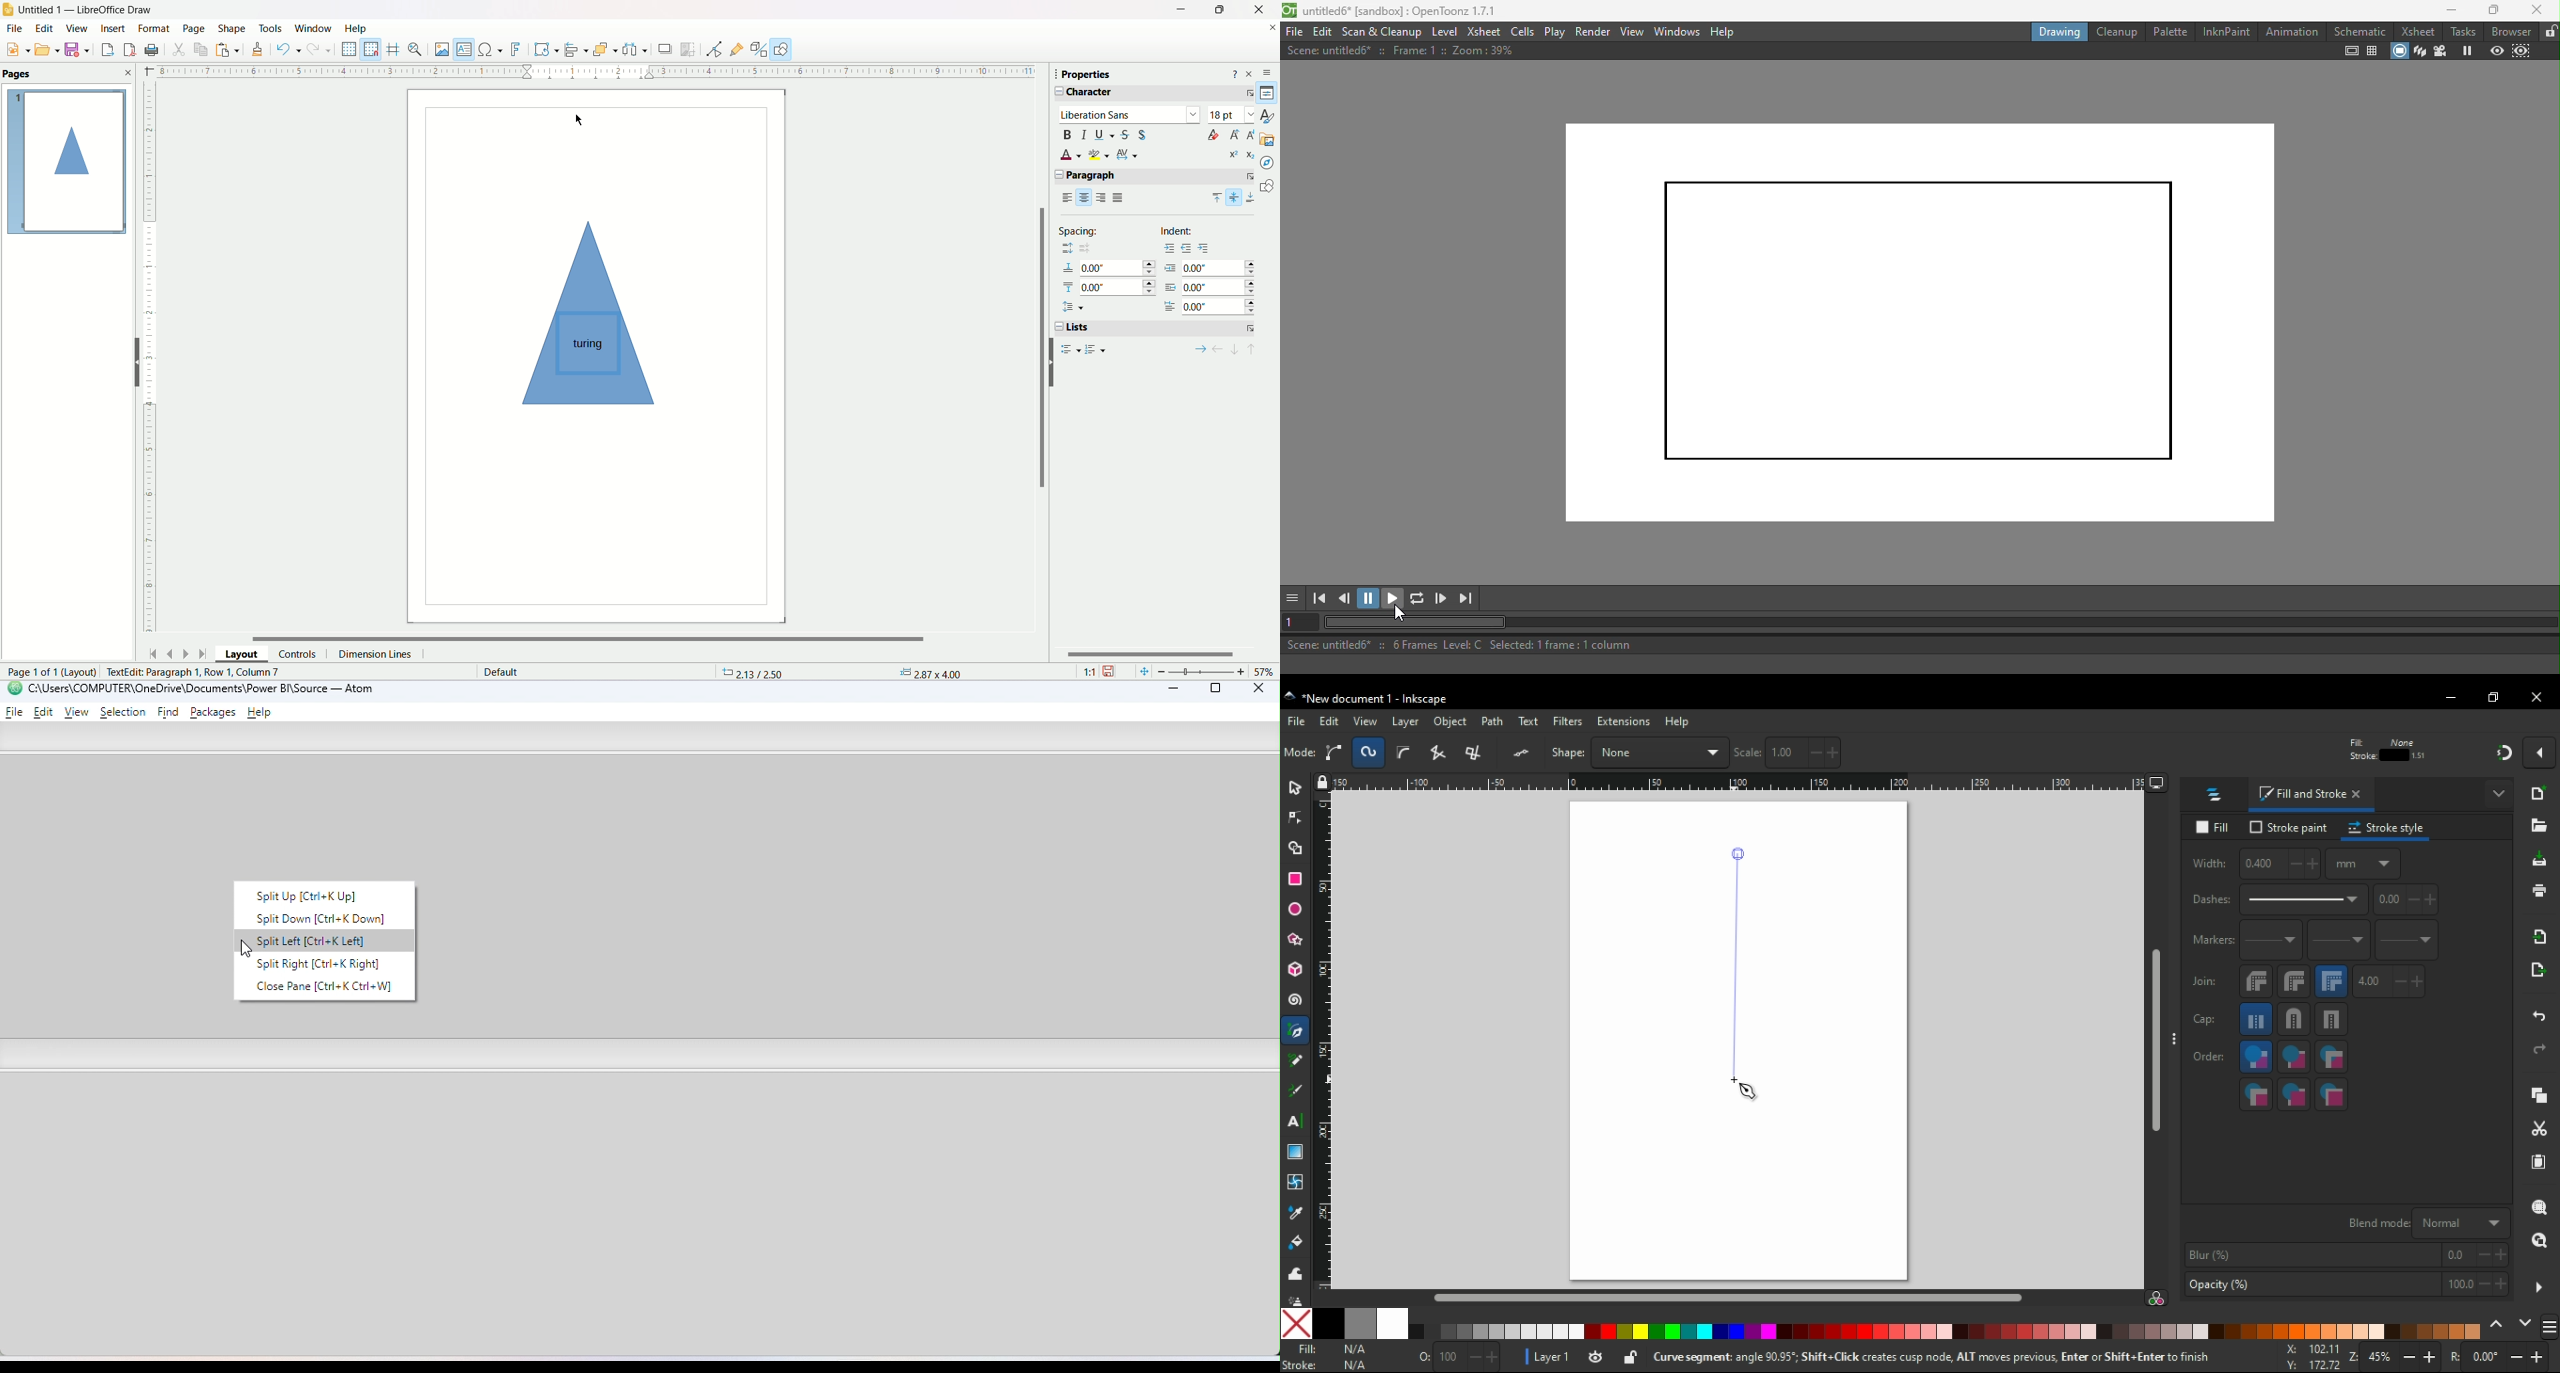 The image size is (2576, 1400). I want to click on Cut, so click(179, 49).